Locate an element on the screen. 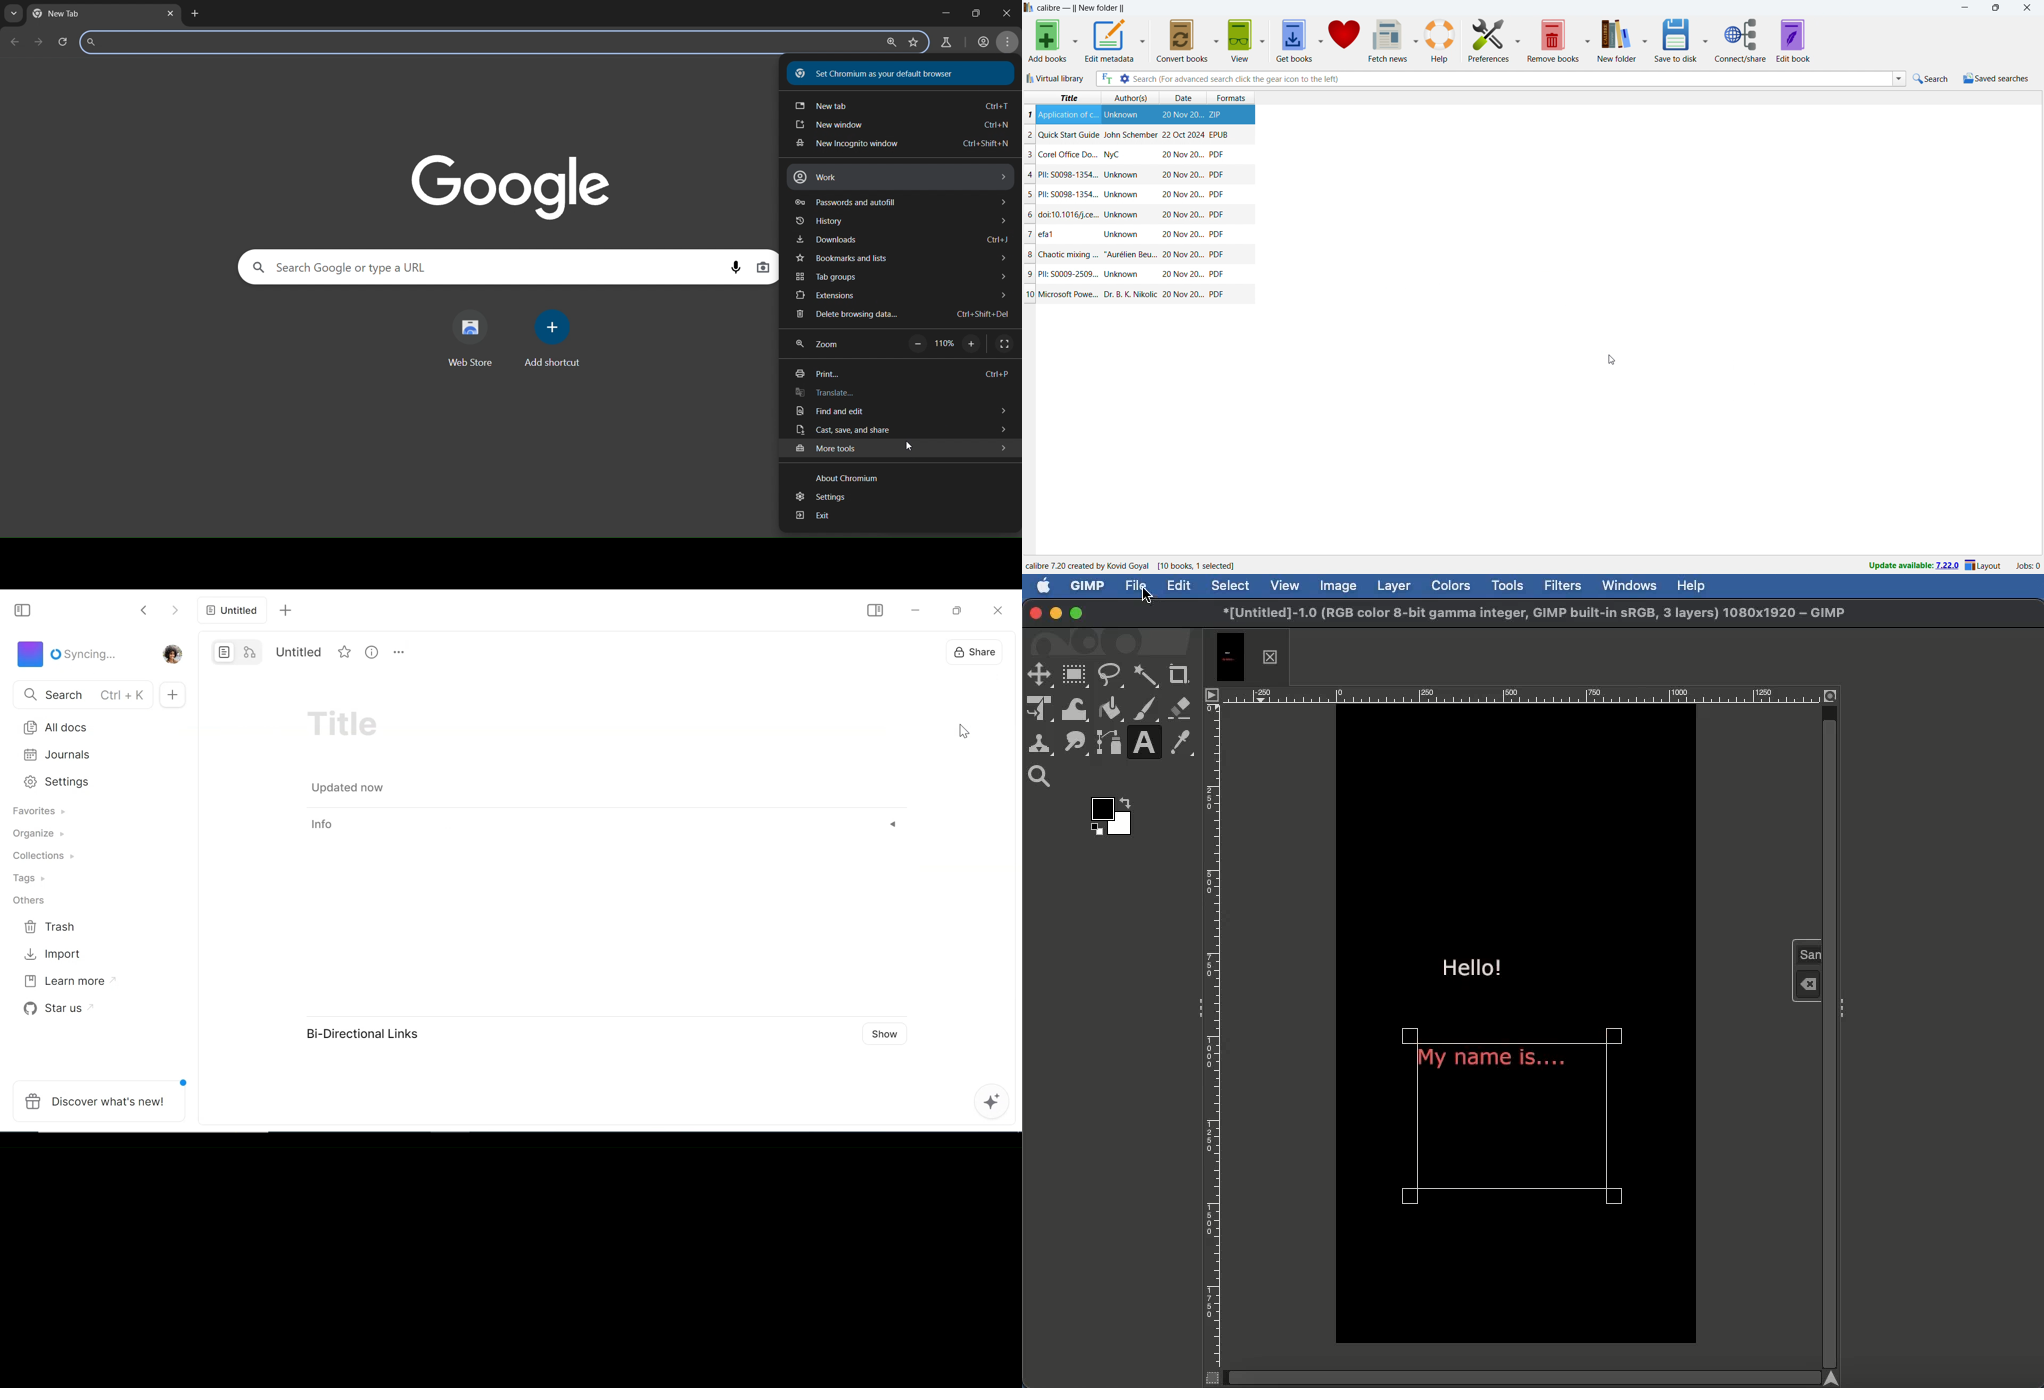 This screenshot has width=2044, height=1400. PDF is located at coordinates (1217, 294).